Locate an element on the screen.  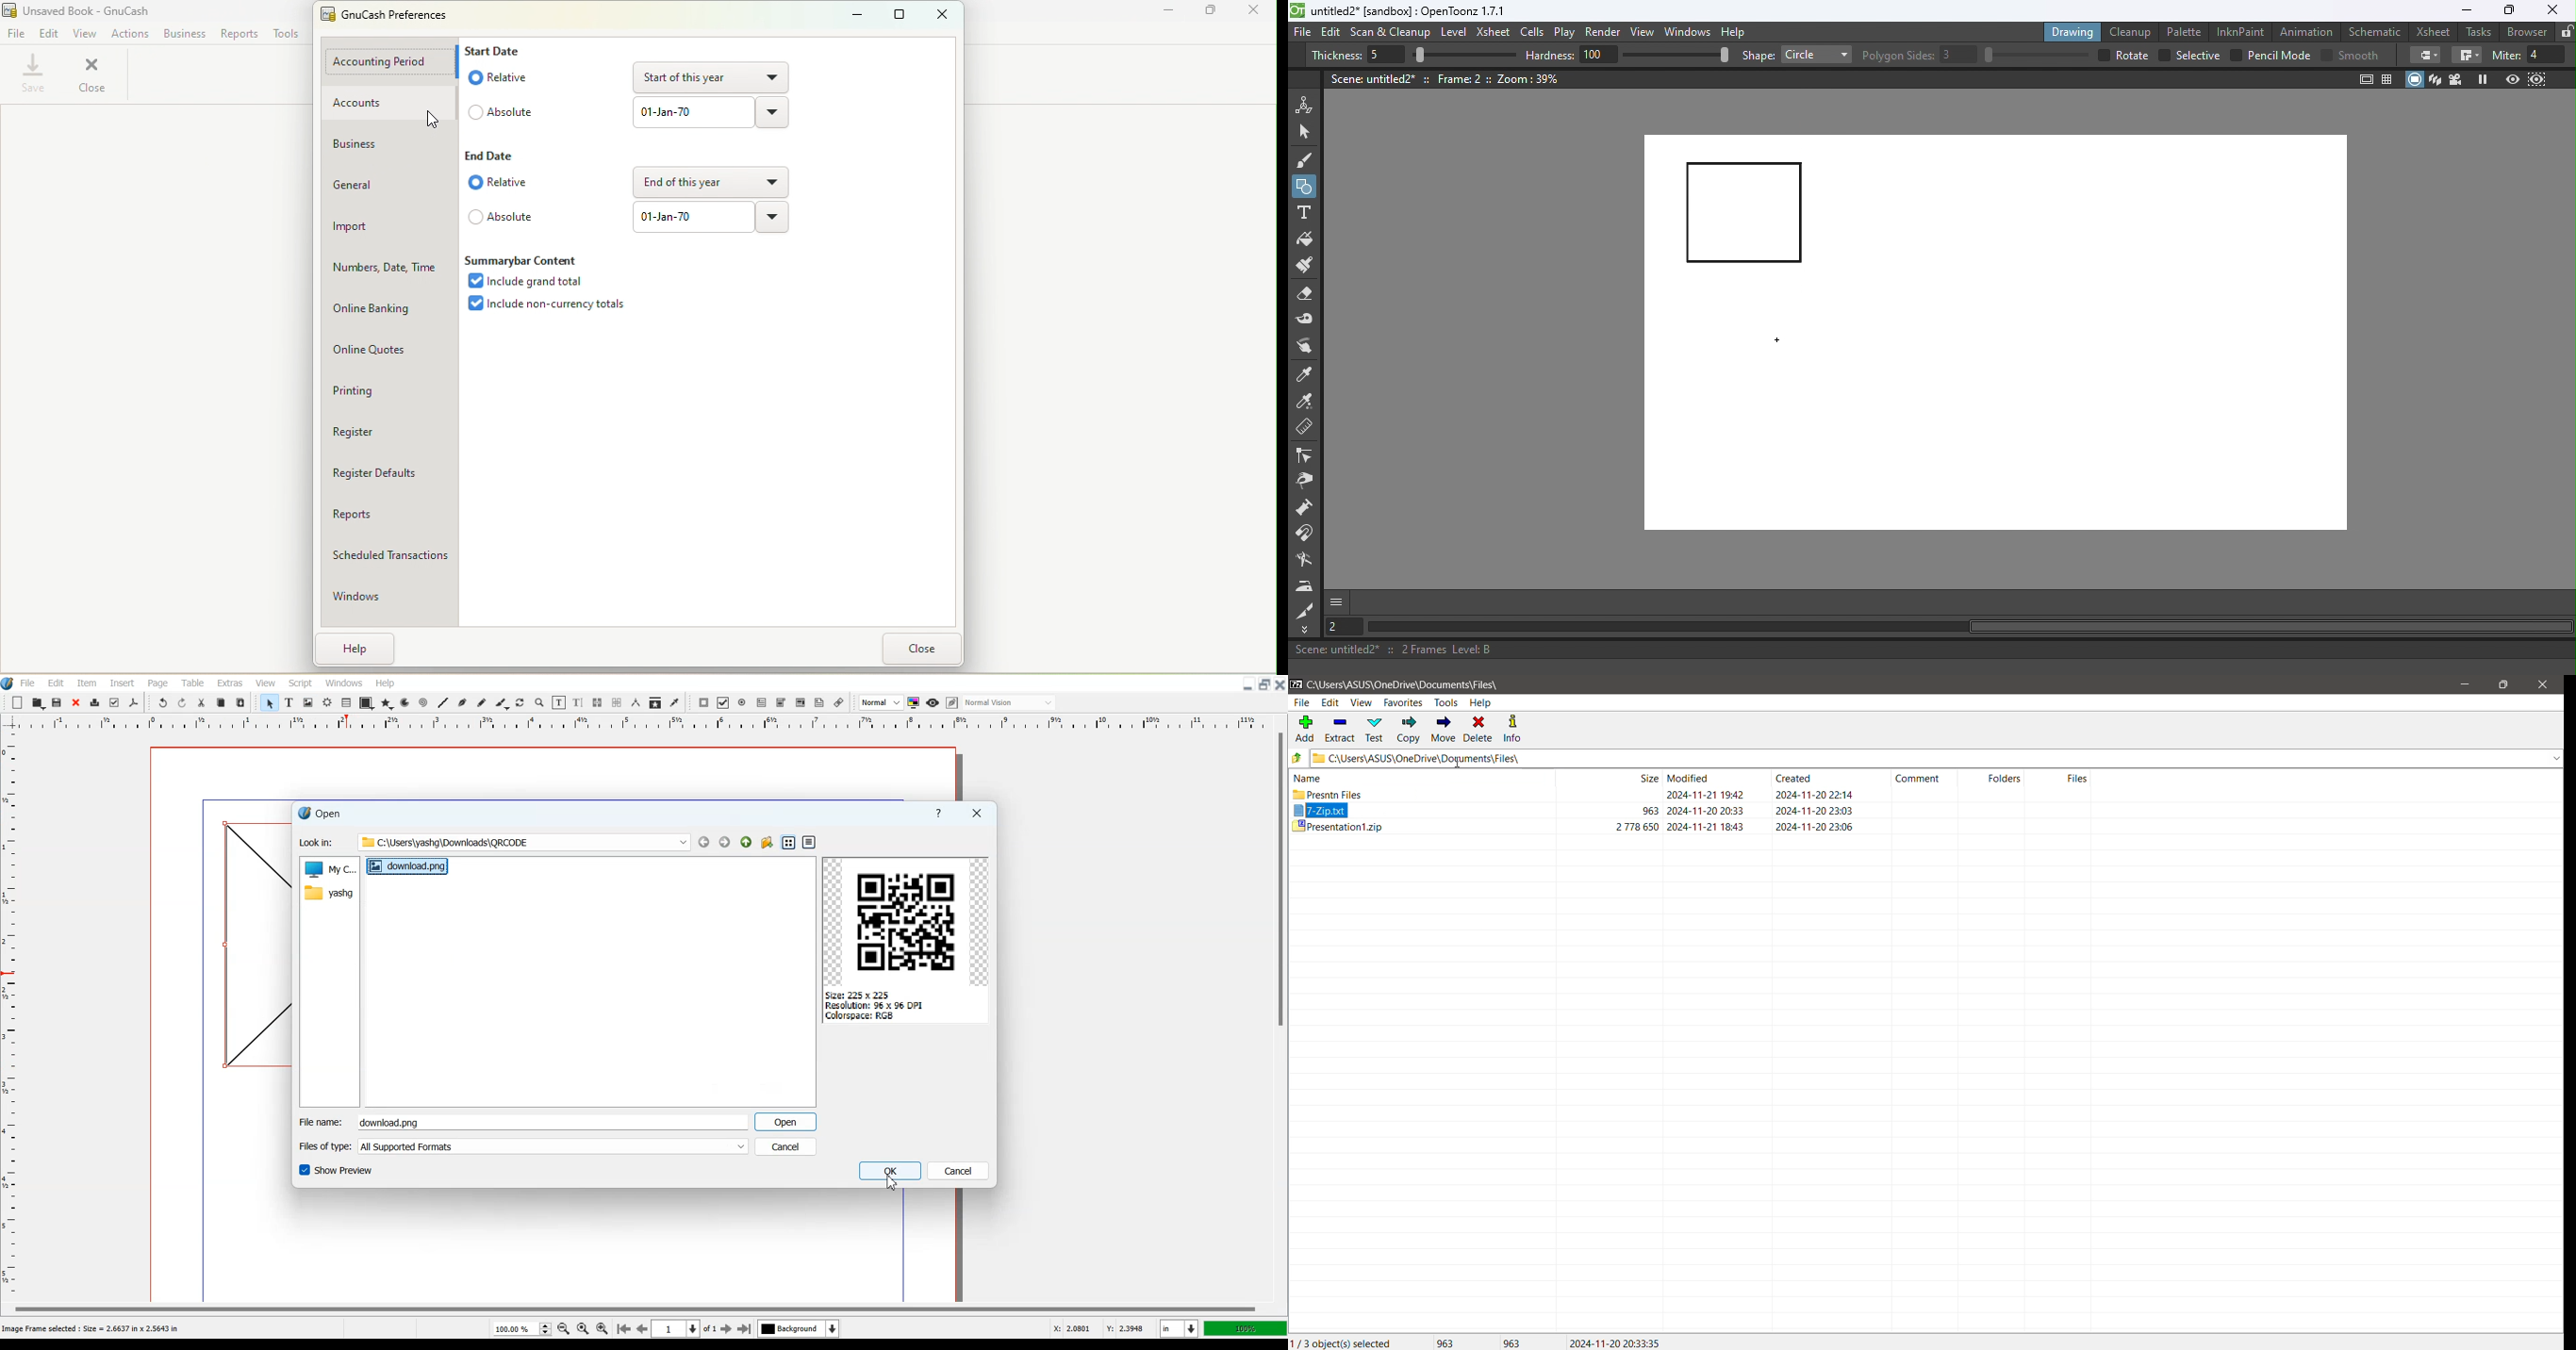
Select Image Preview Quality is located at coordinates (881, 702).